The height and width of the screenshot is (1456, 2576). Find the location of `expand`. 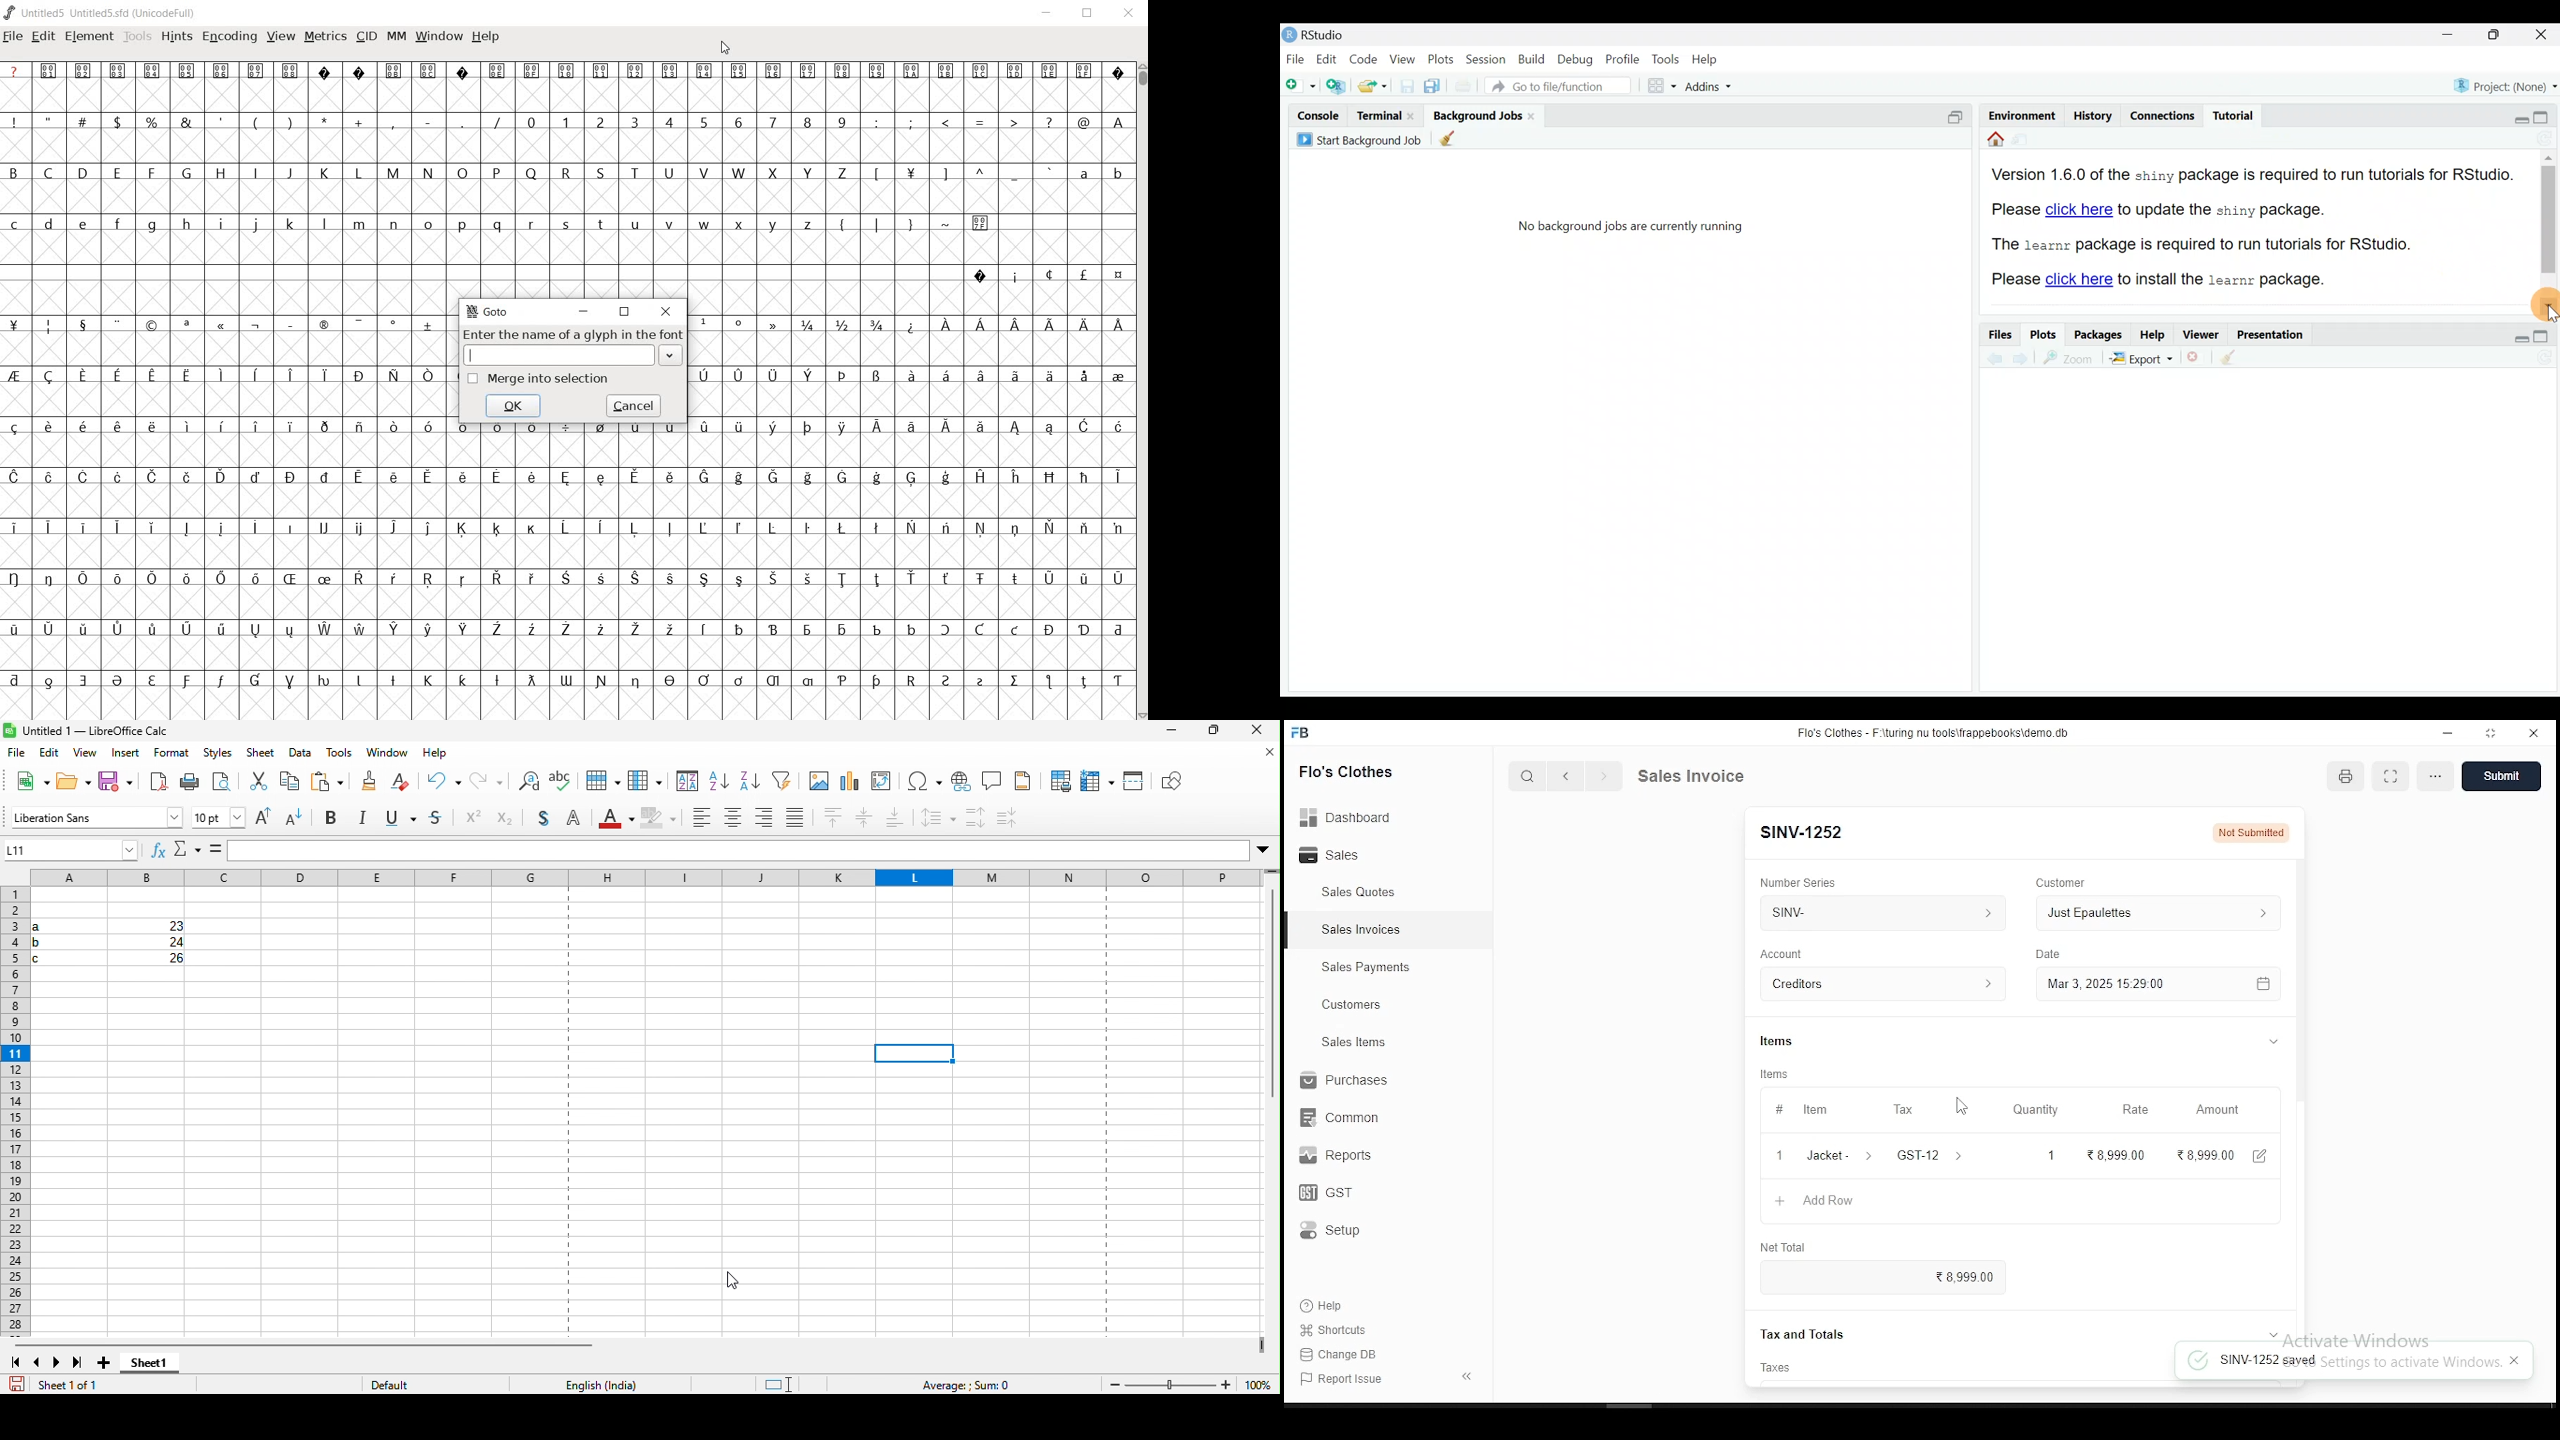

expand is located at coordinates (1462, 1374).